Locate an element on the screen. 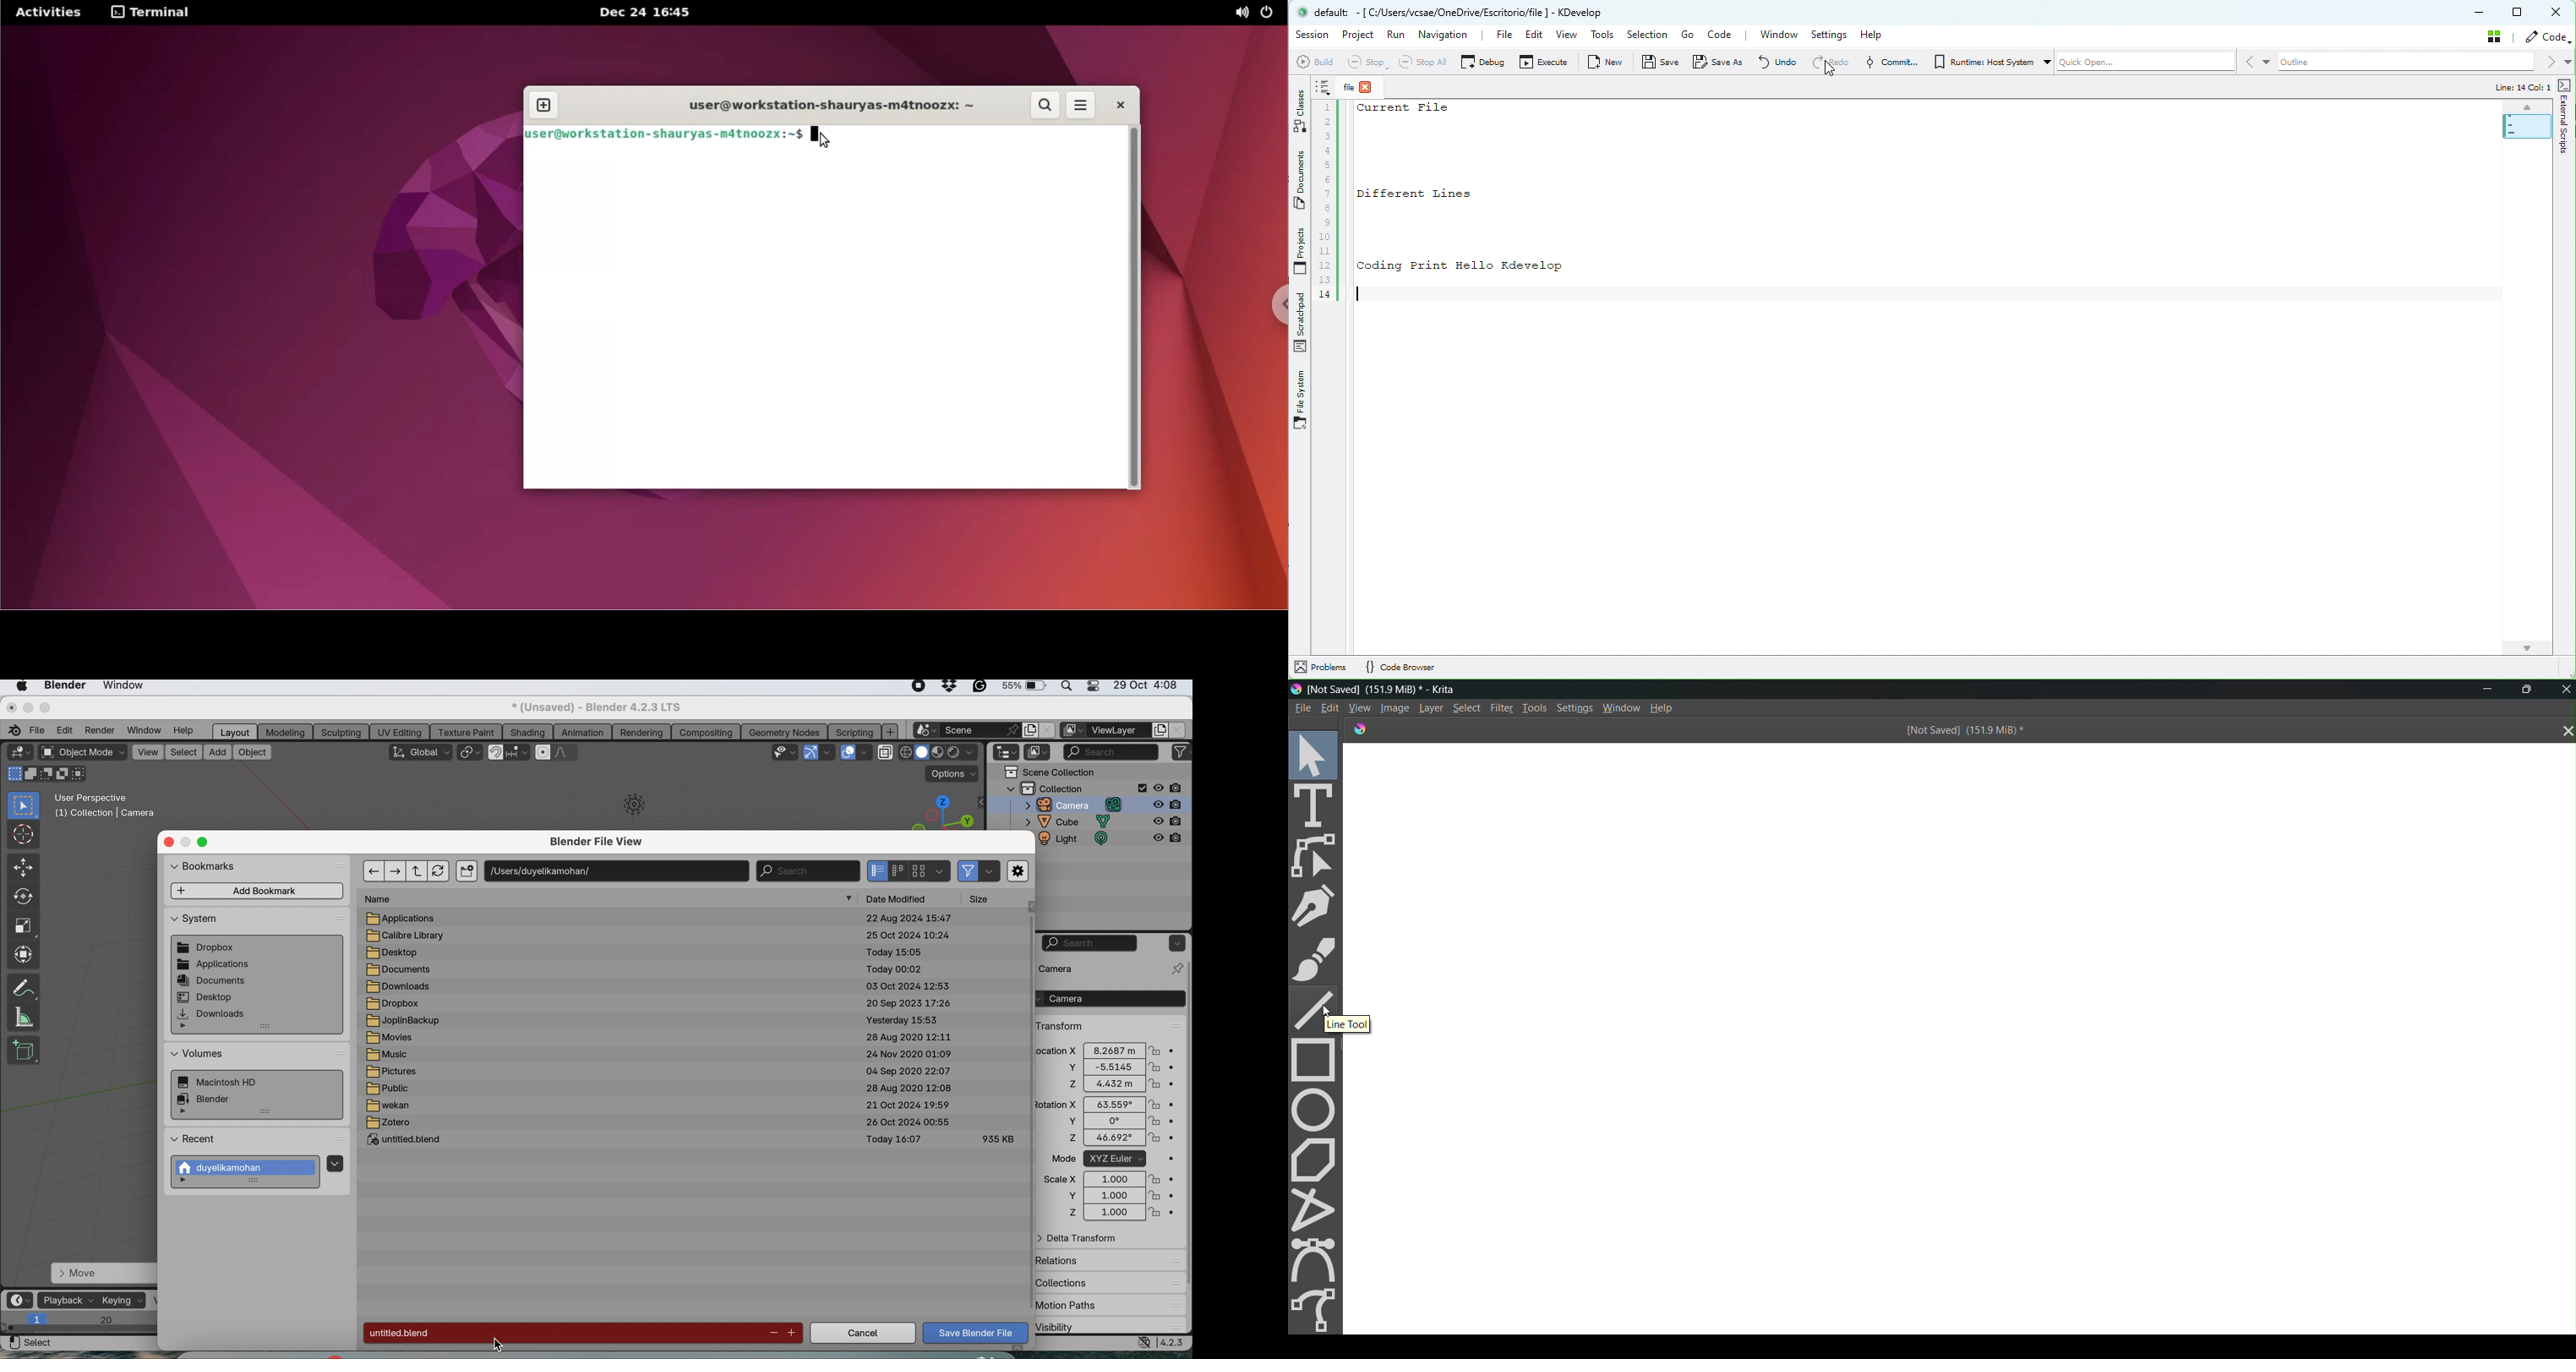  window is located at coordinates (124, 687).